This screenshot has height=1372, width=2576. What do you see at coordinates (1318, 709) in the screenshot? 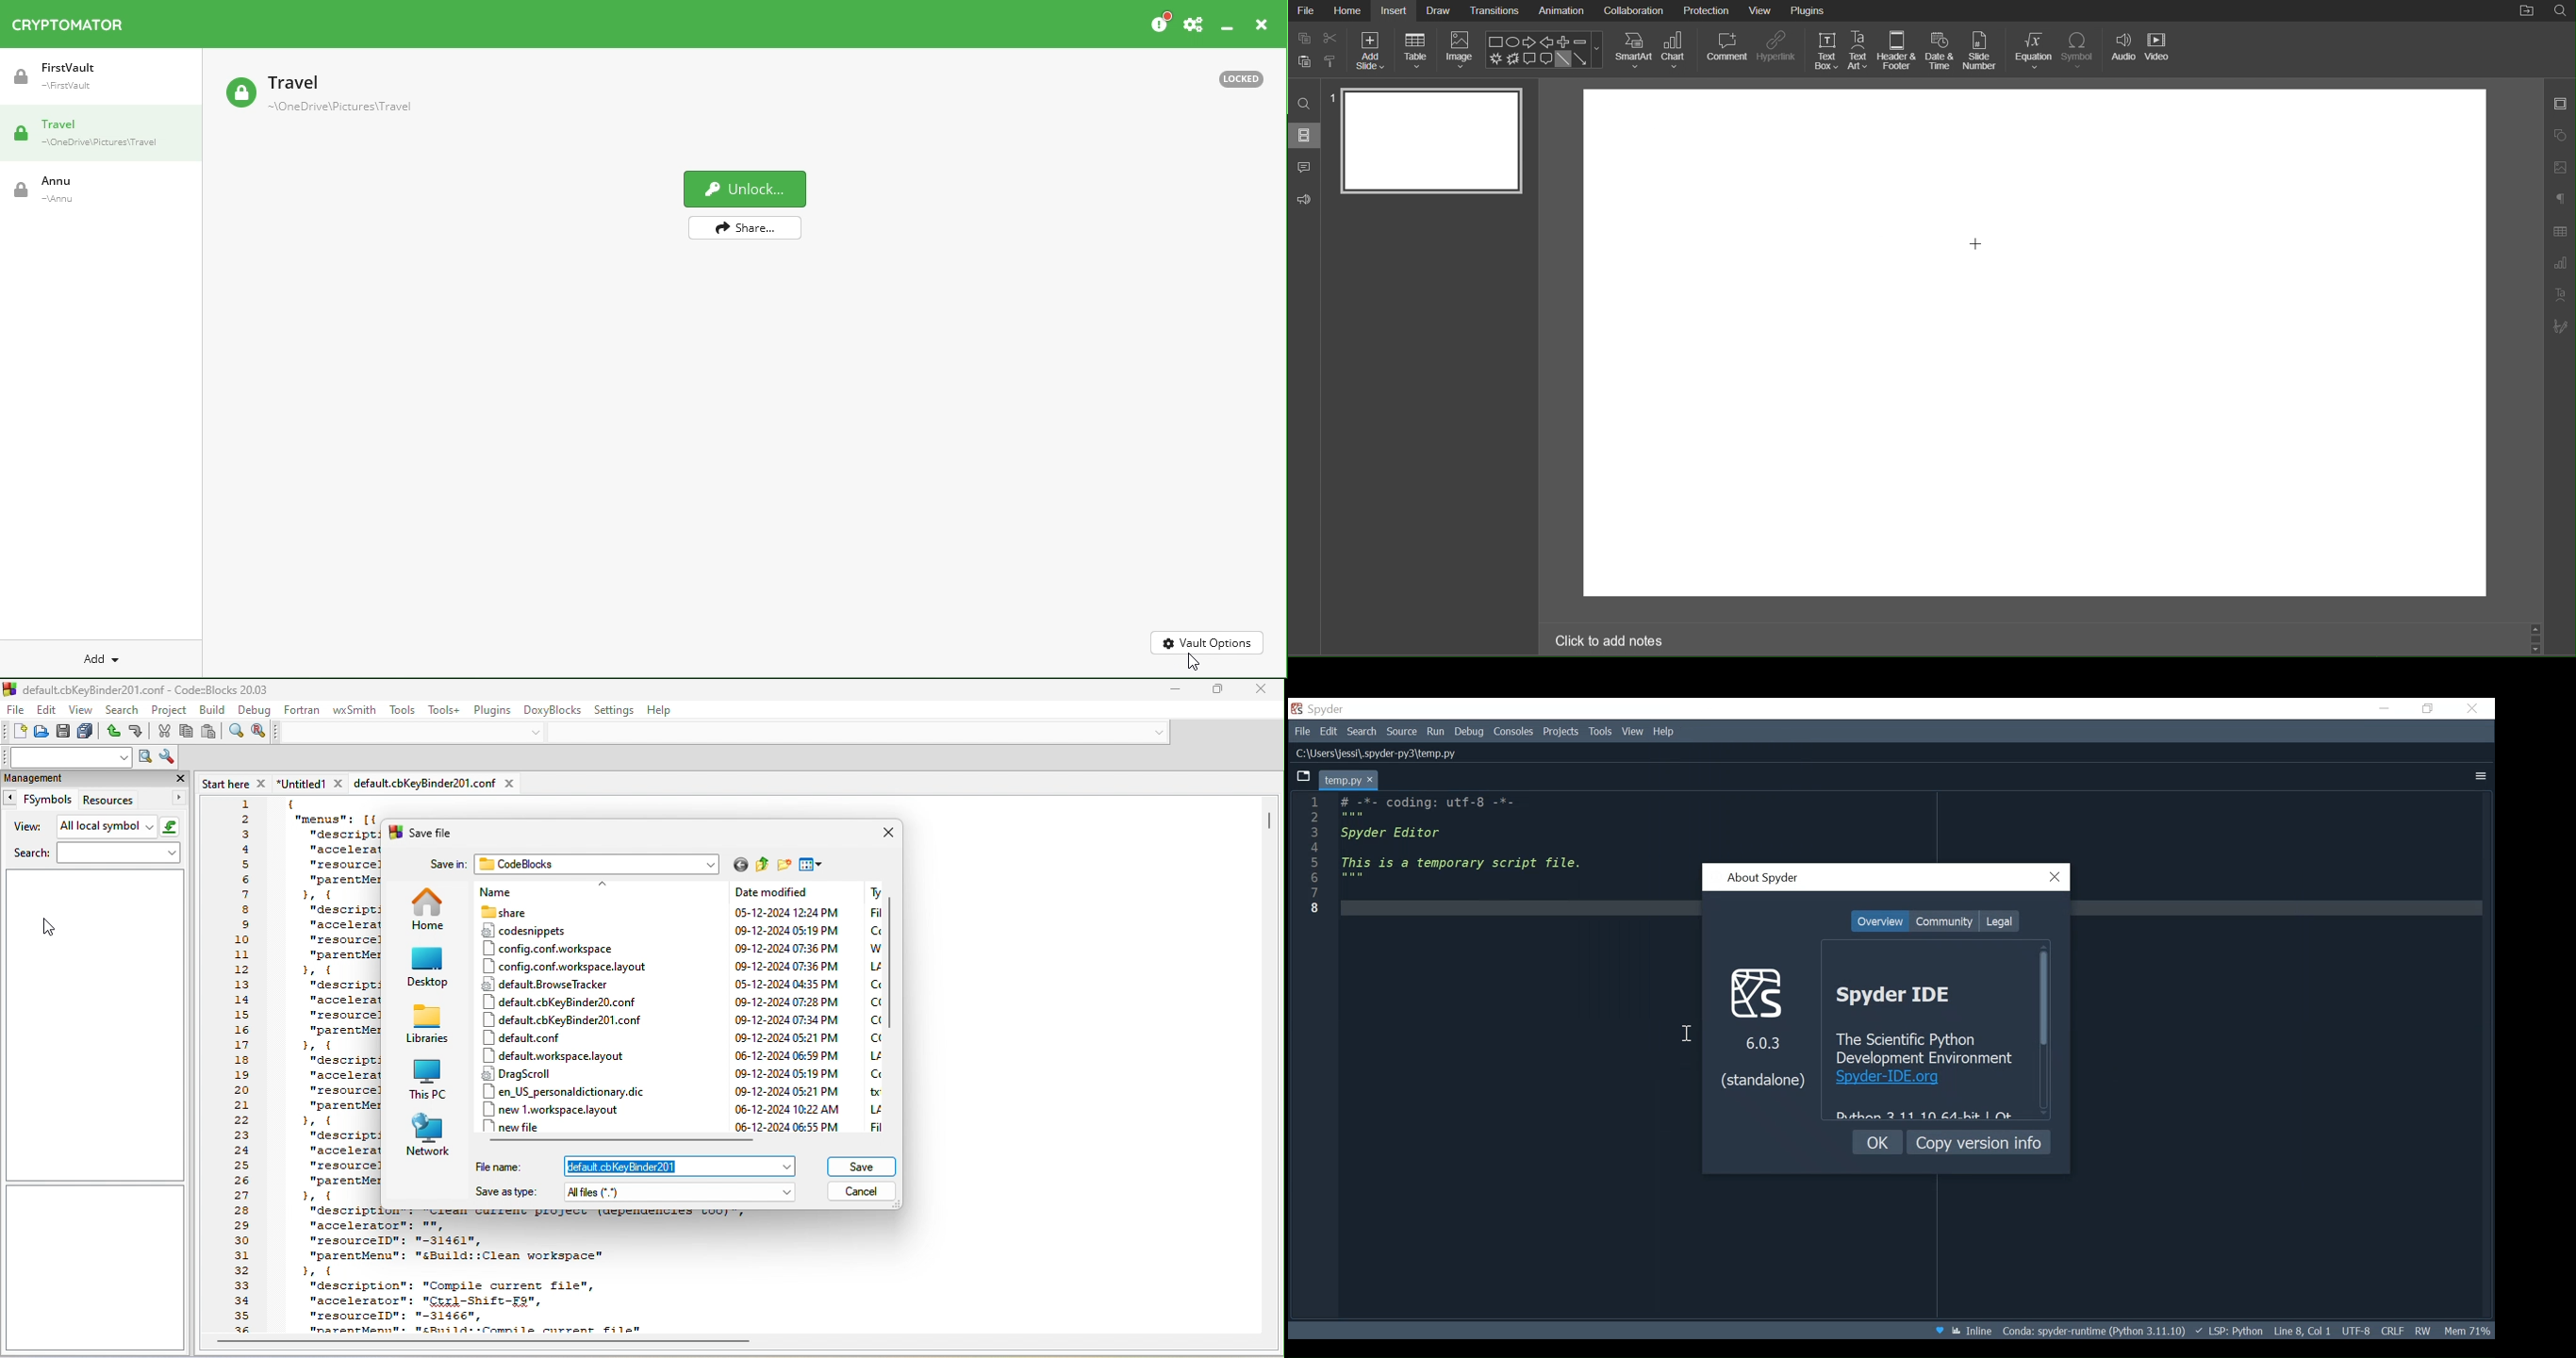
I see `Spyder Desktop icon` at bounding box center [1318, 709].